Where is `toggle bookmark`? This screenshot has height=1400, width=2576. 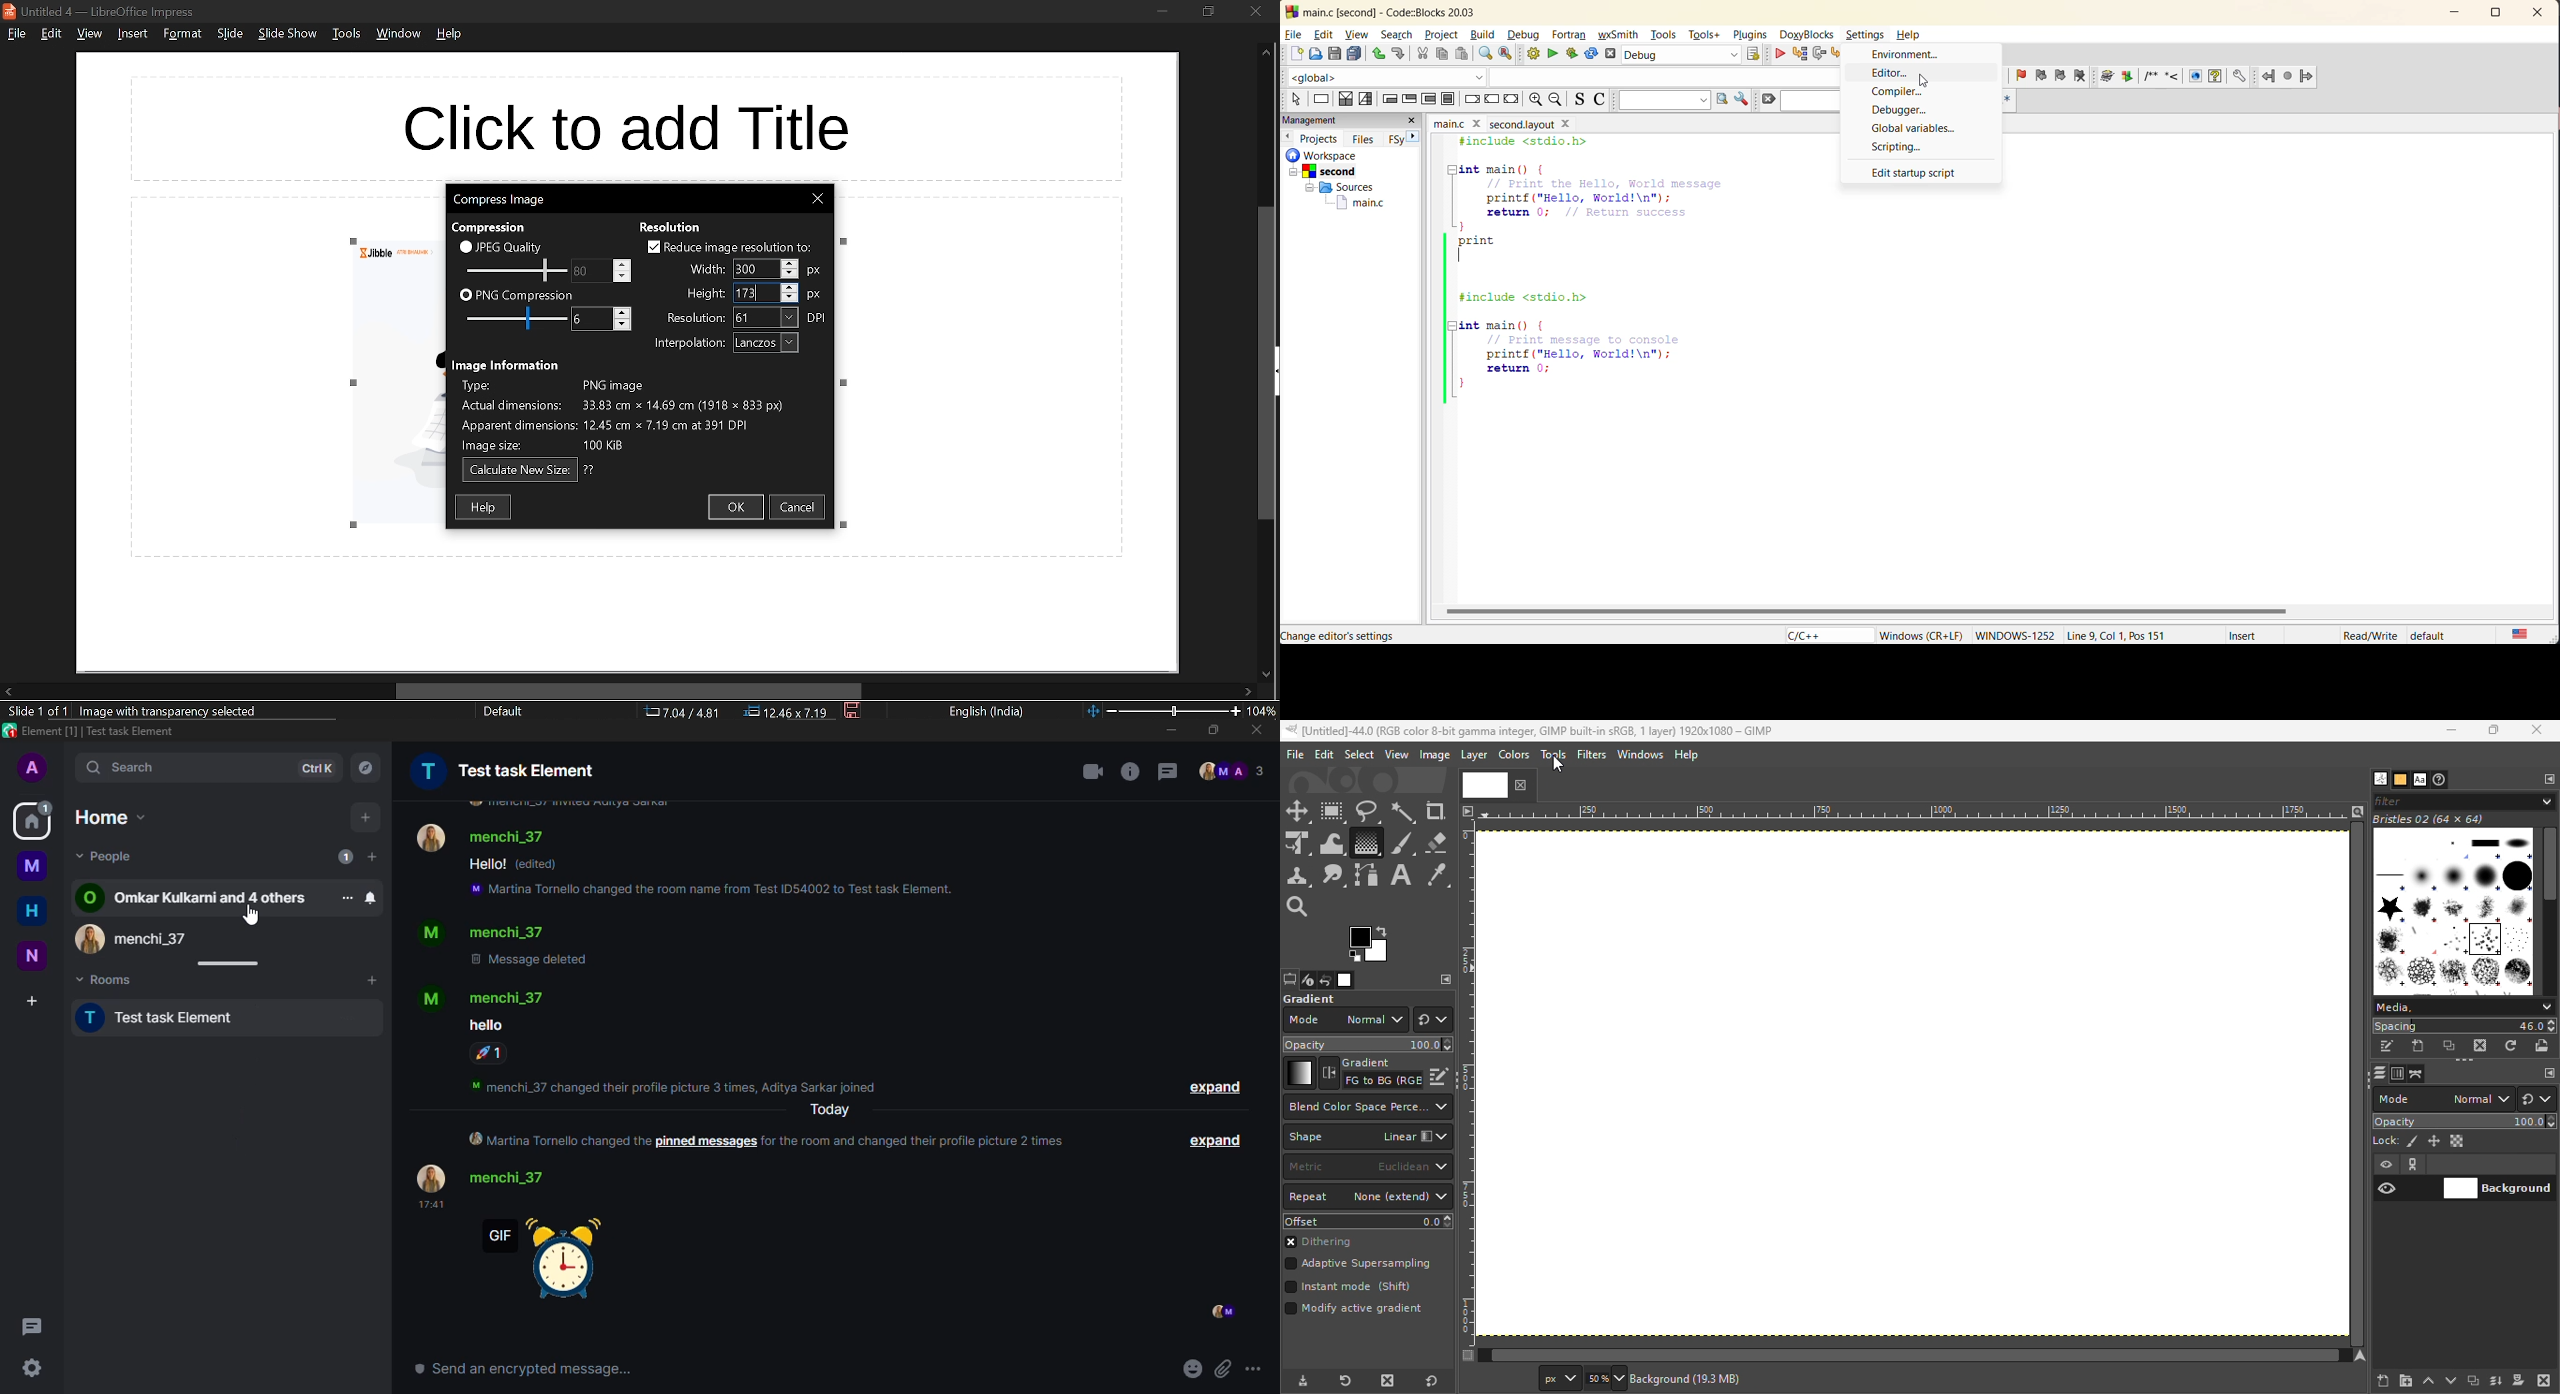
toggle bookmark is located at coordinates (2022, 77).